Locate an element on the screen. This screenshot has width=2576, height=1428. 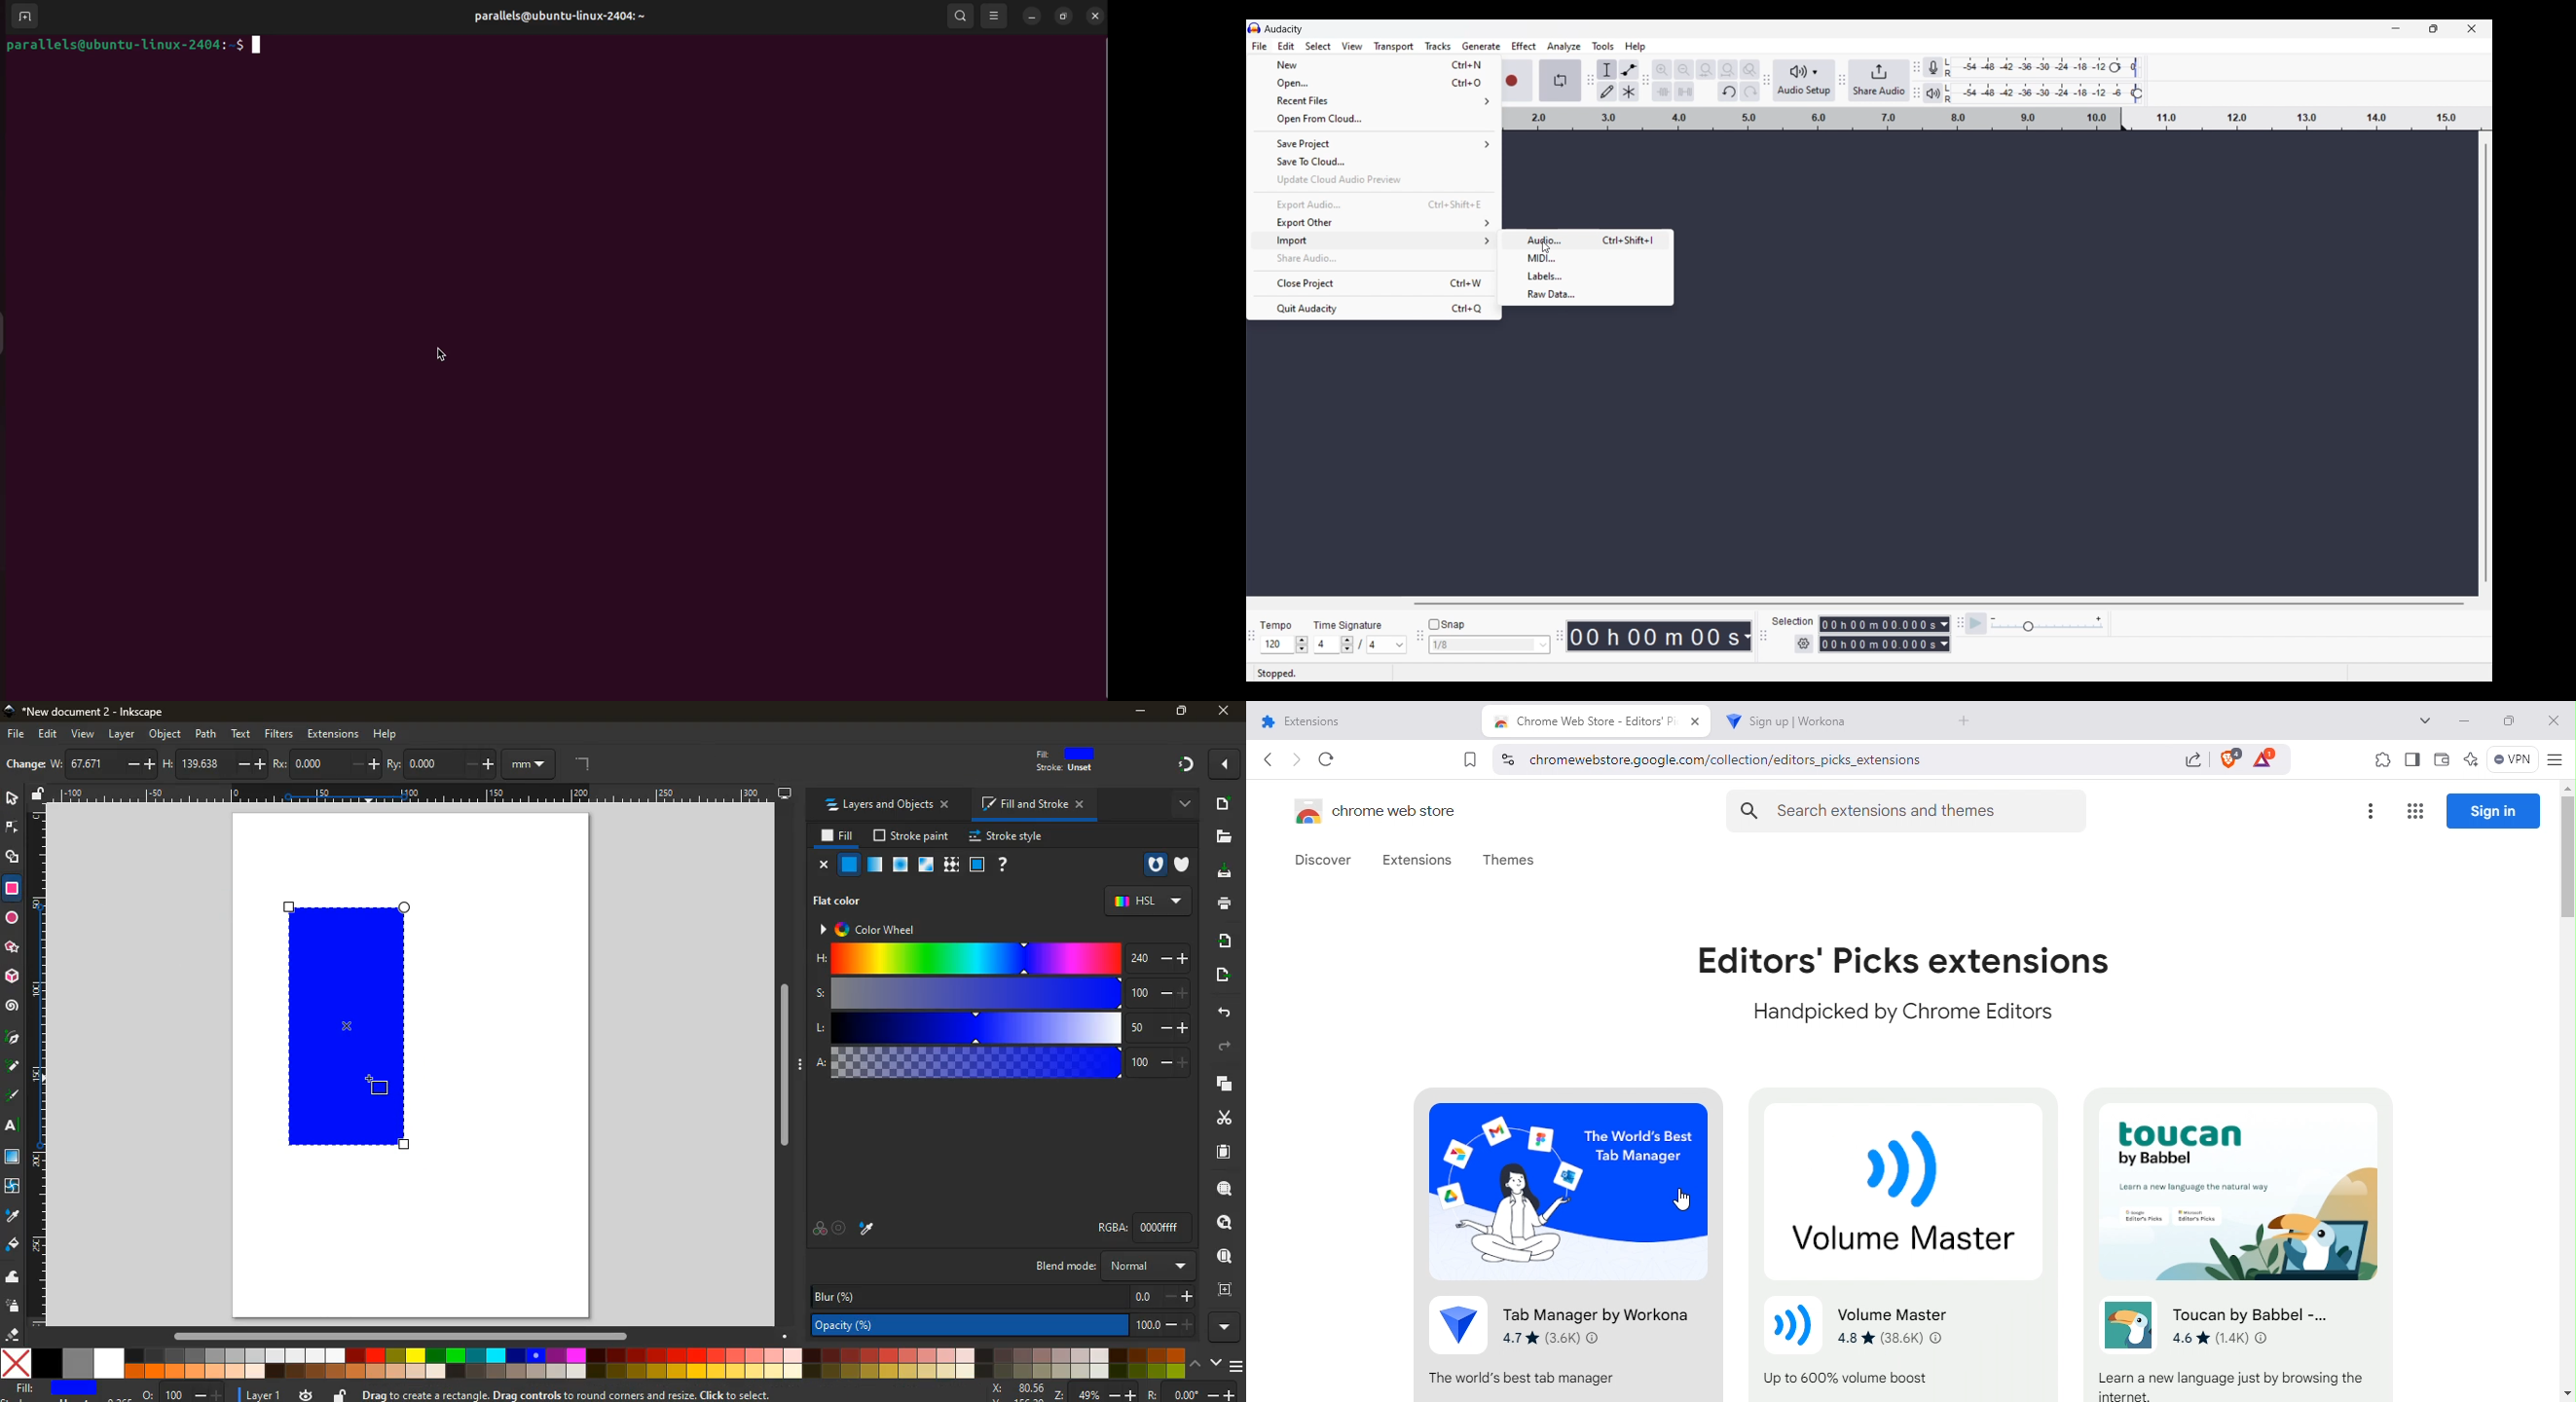
Quit audacity   Ctrl+Q is located at coordinates (1374, 308).